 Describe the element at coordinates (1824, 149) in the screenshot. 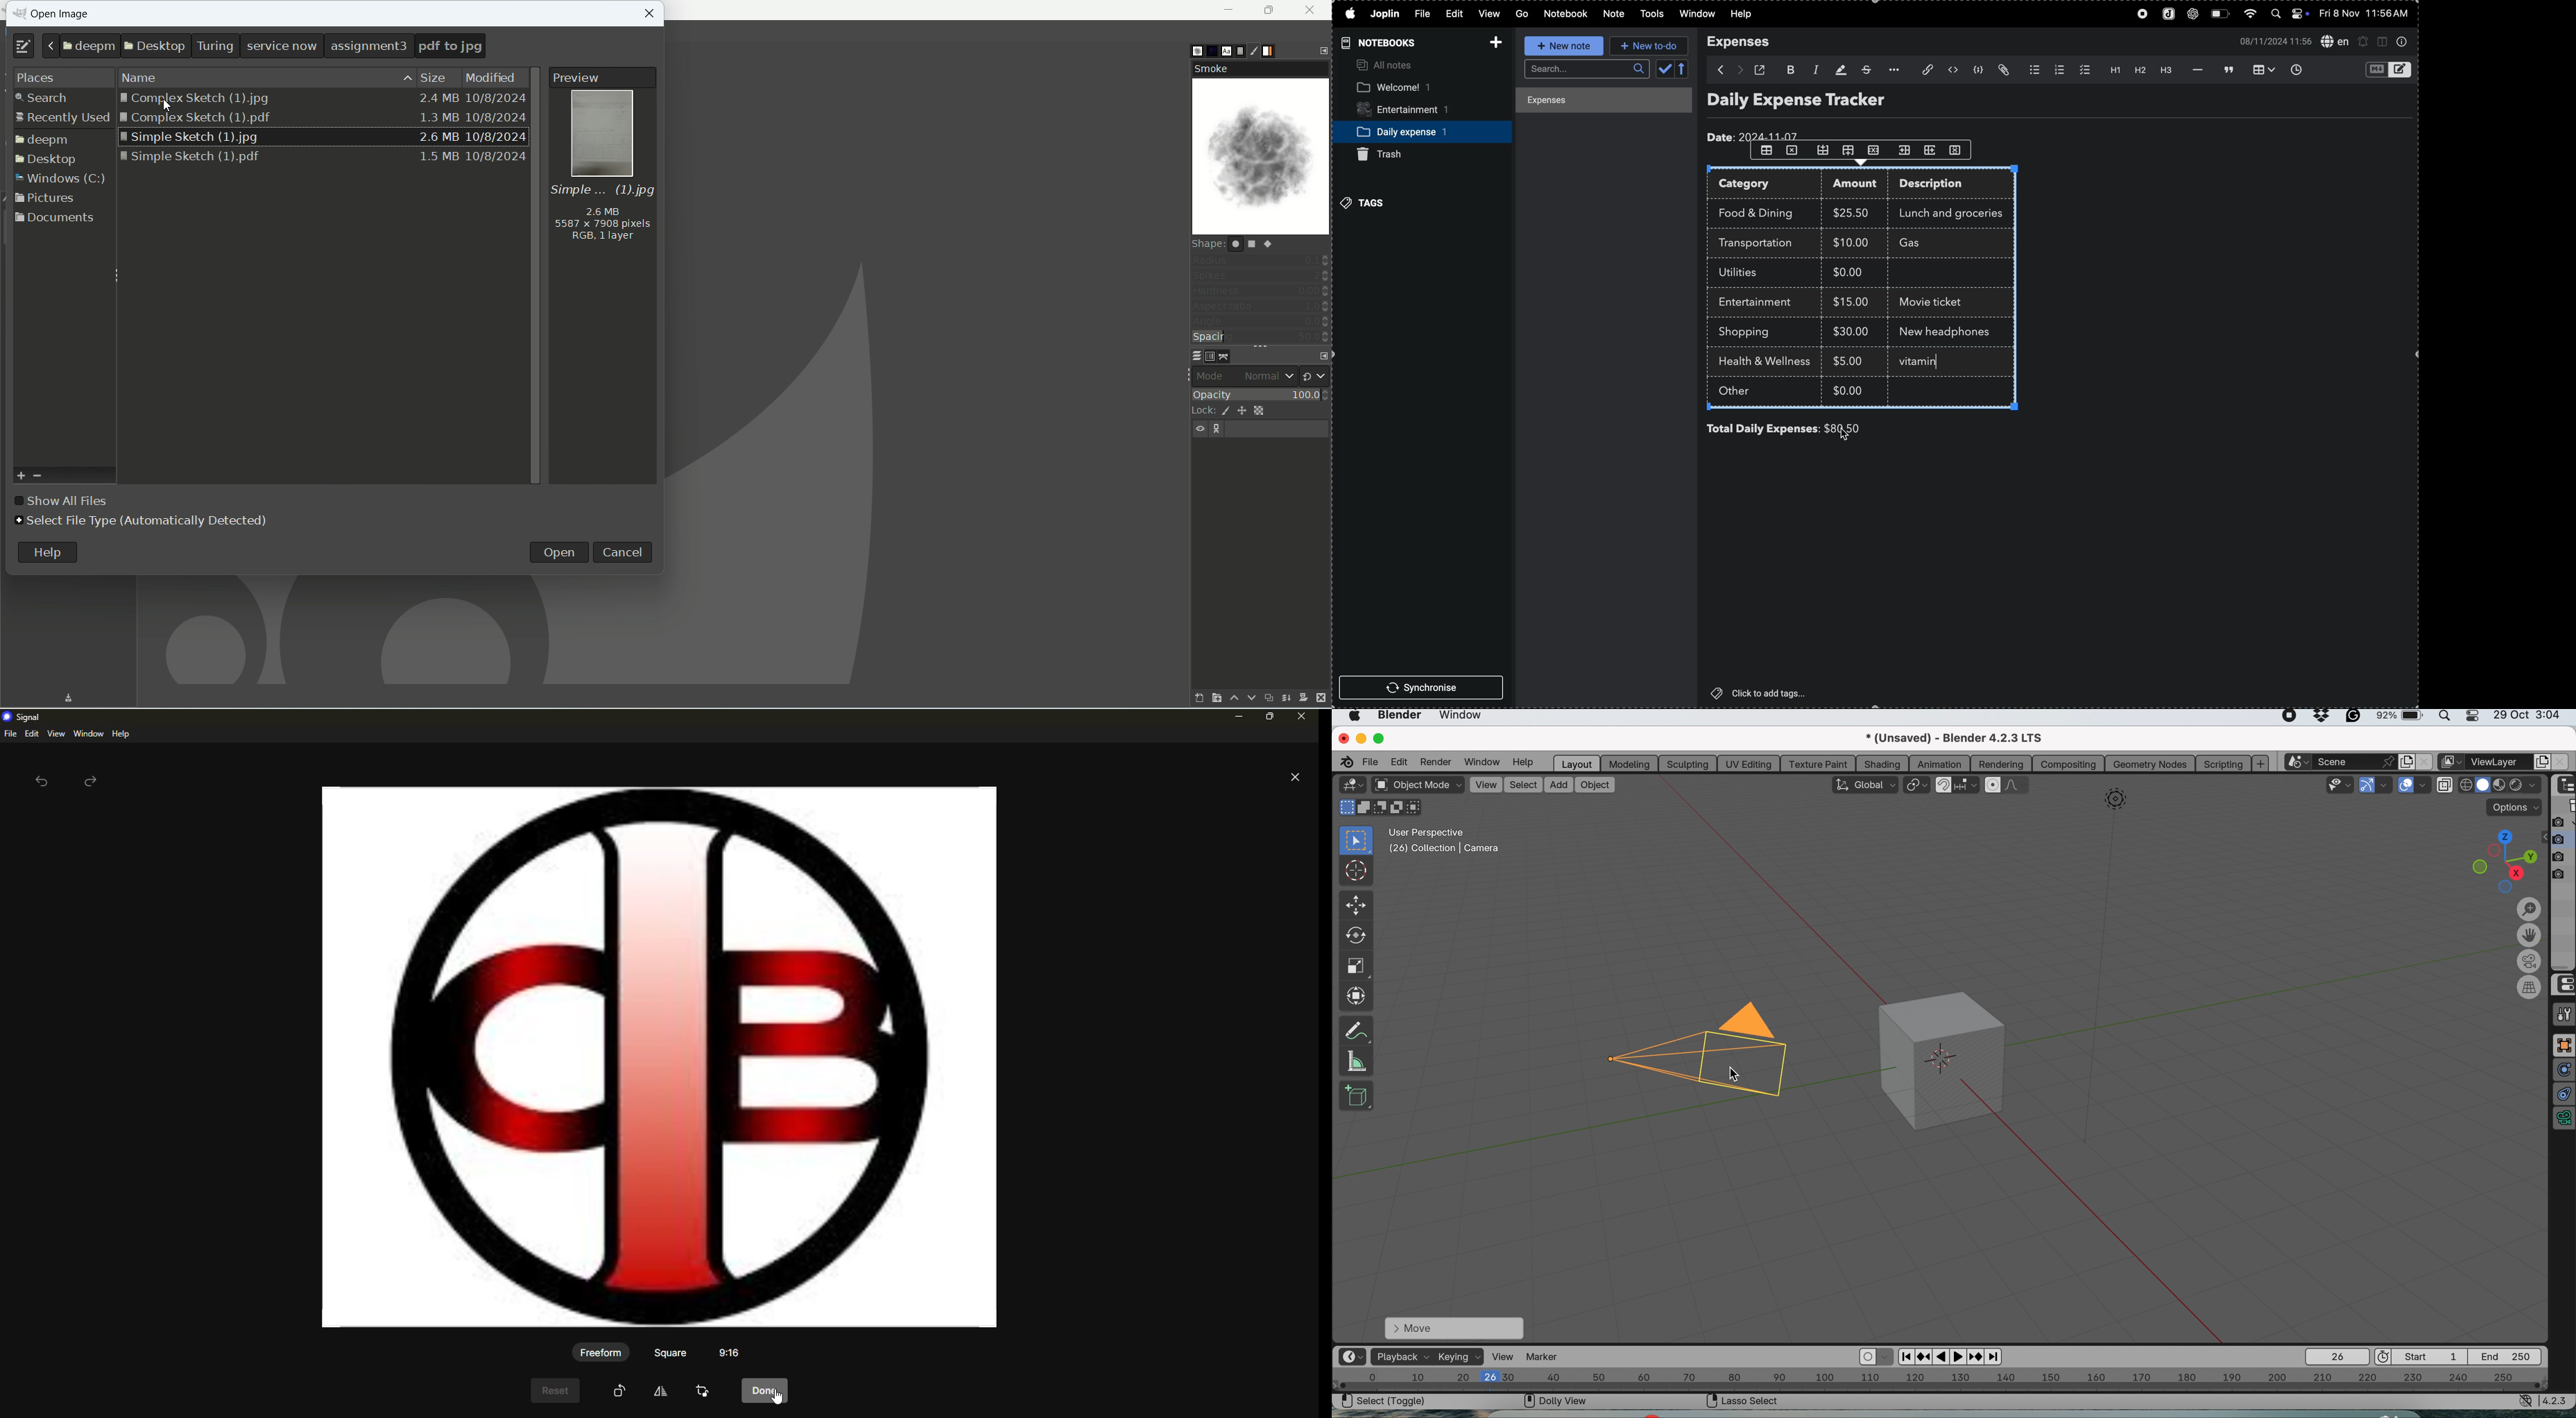

I see `` at that location.